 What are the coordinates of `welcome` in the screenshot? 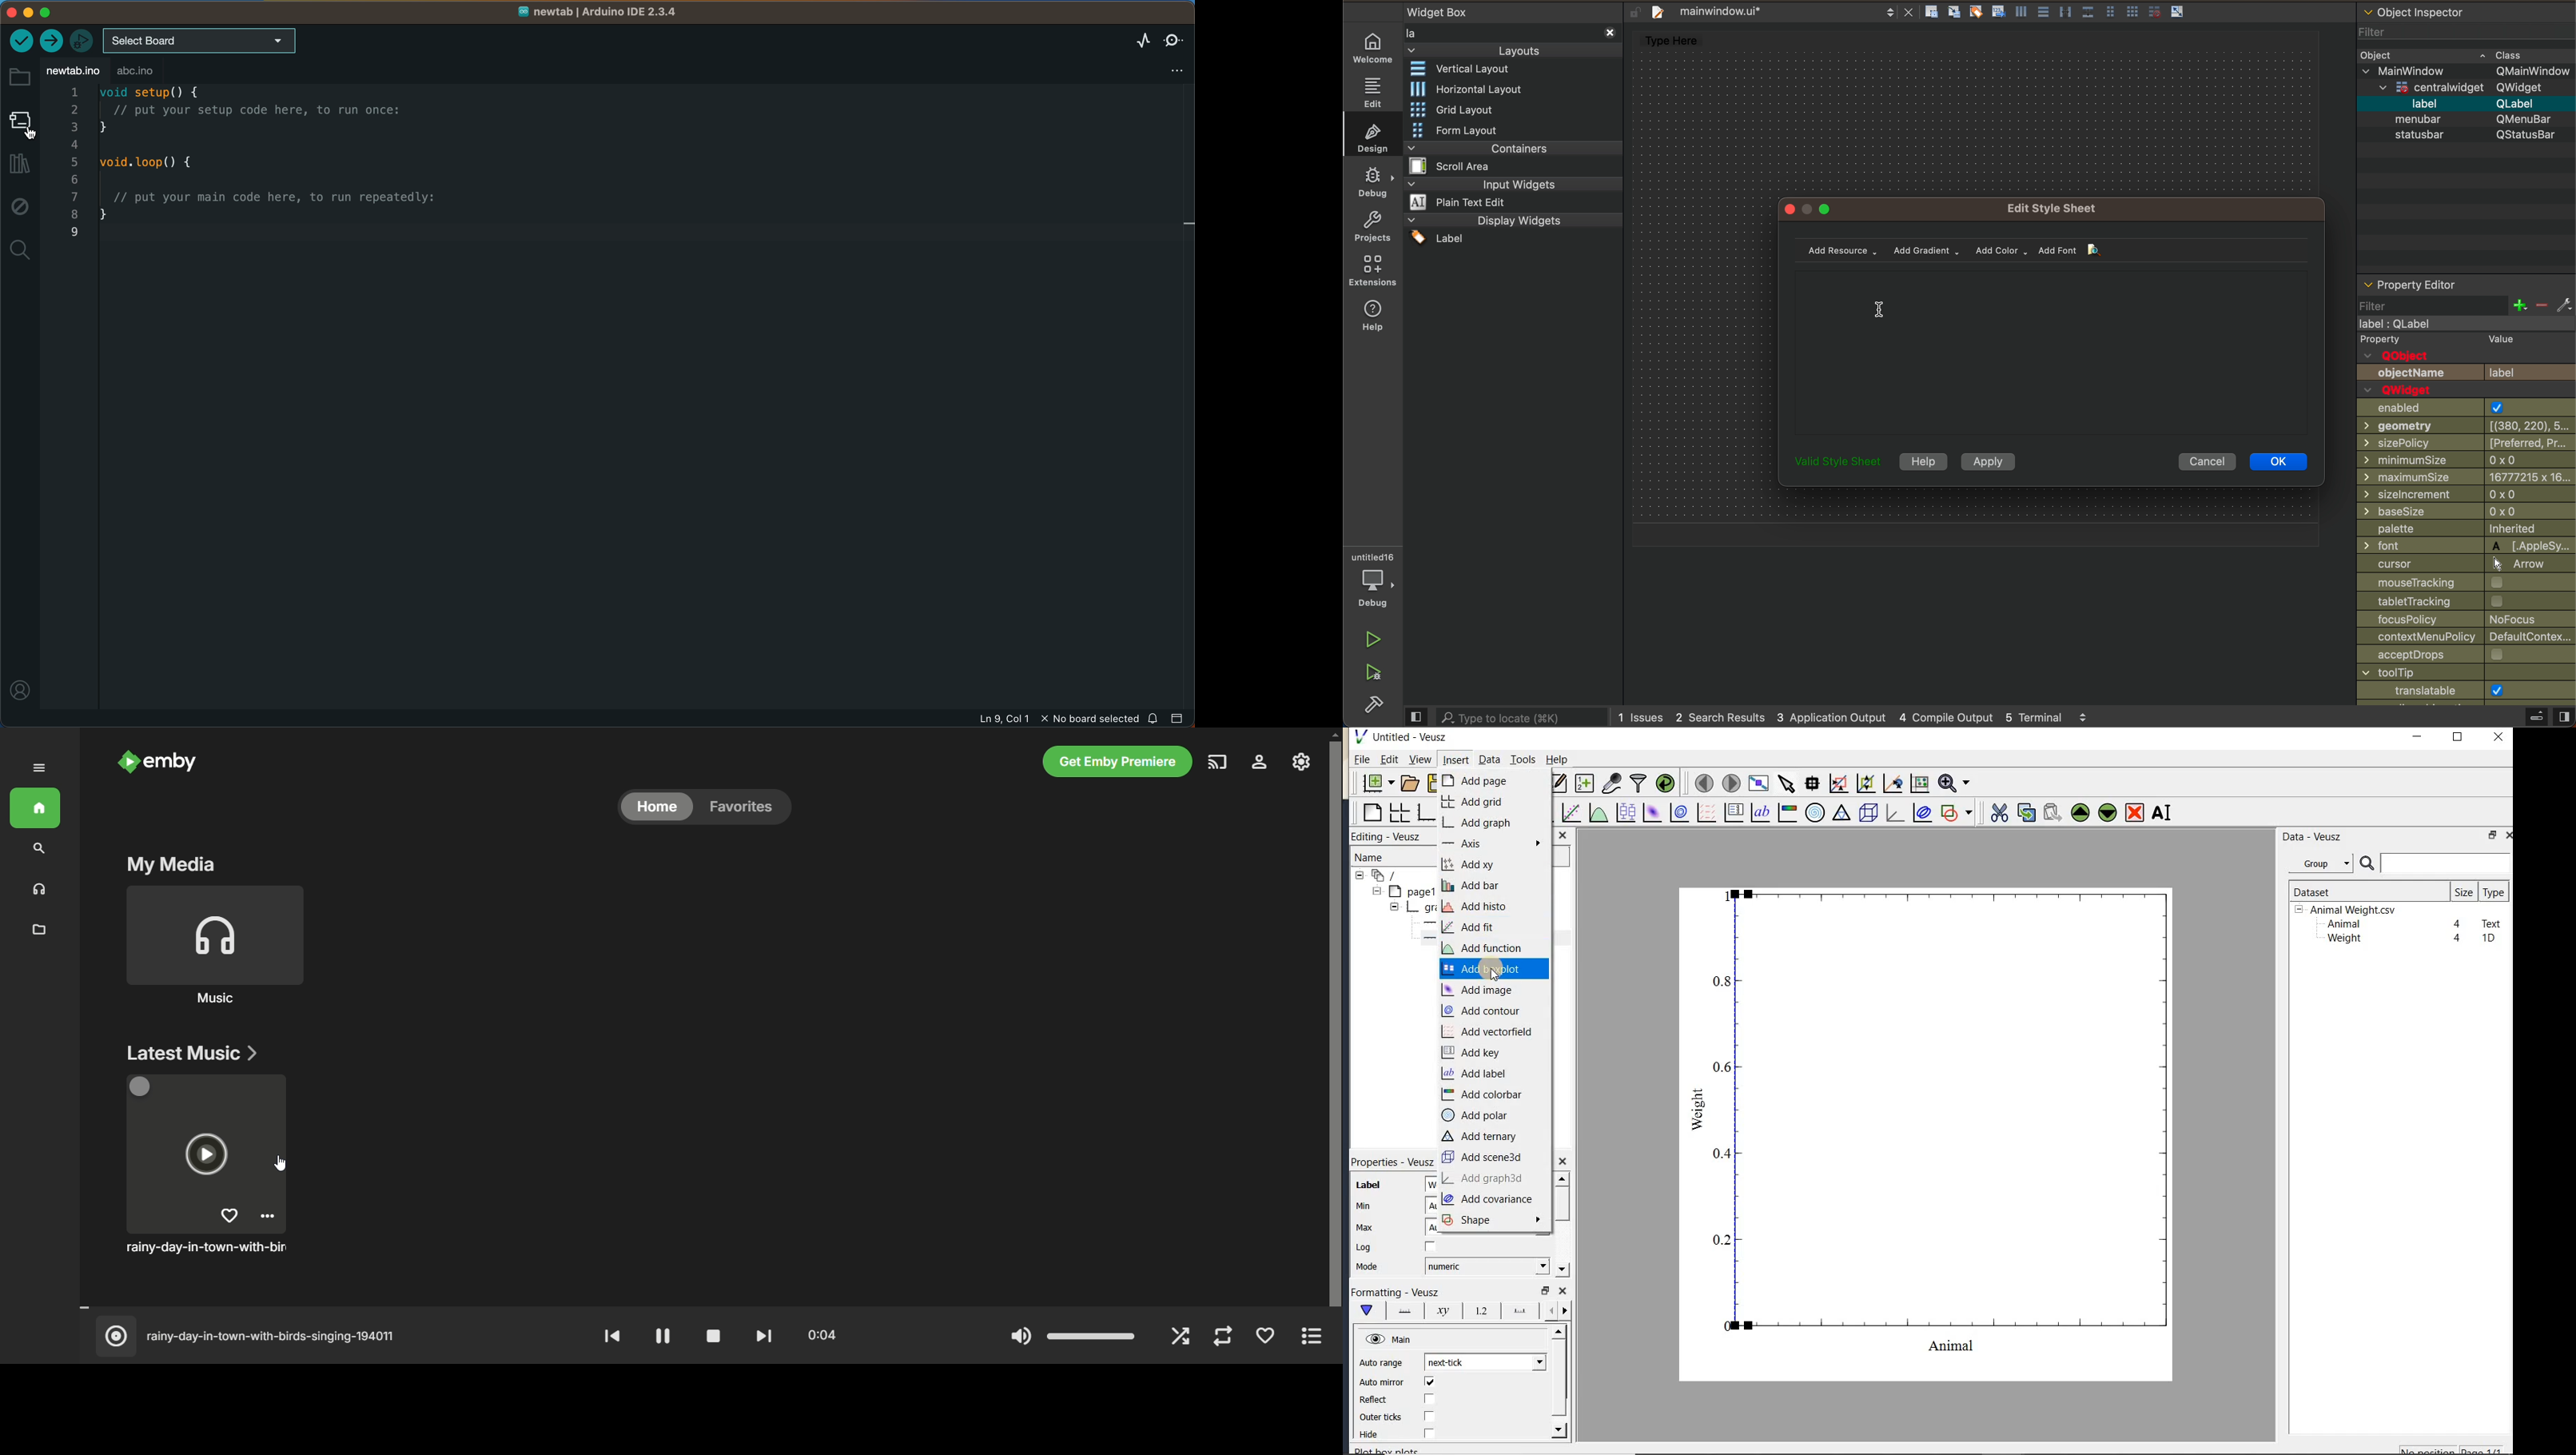 It's located at (1374, 51).